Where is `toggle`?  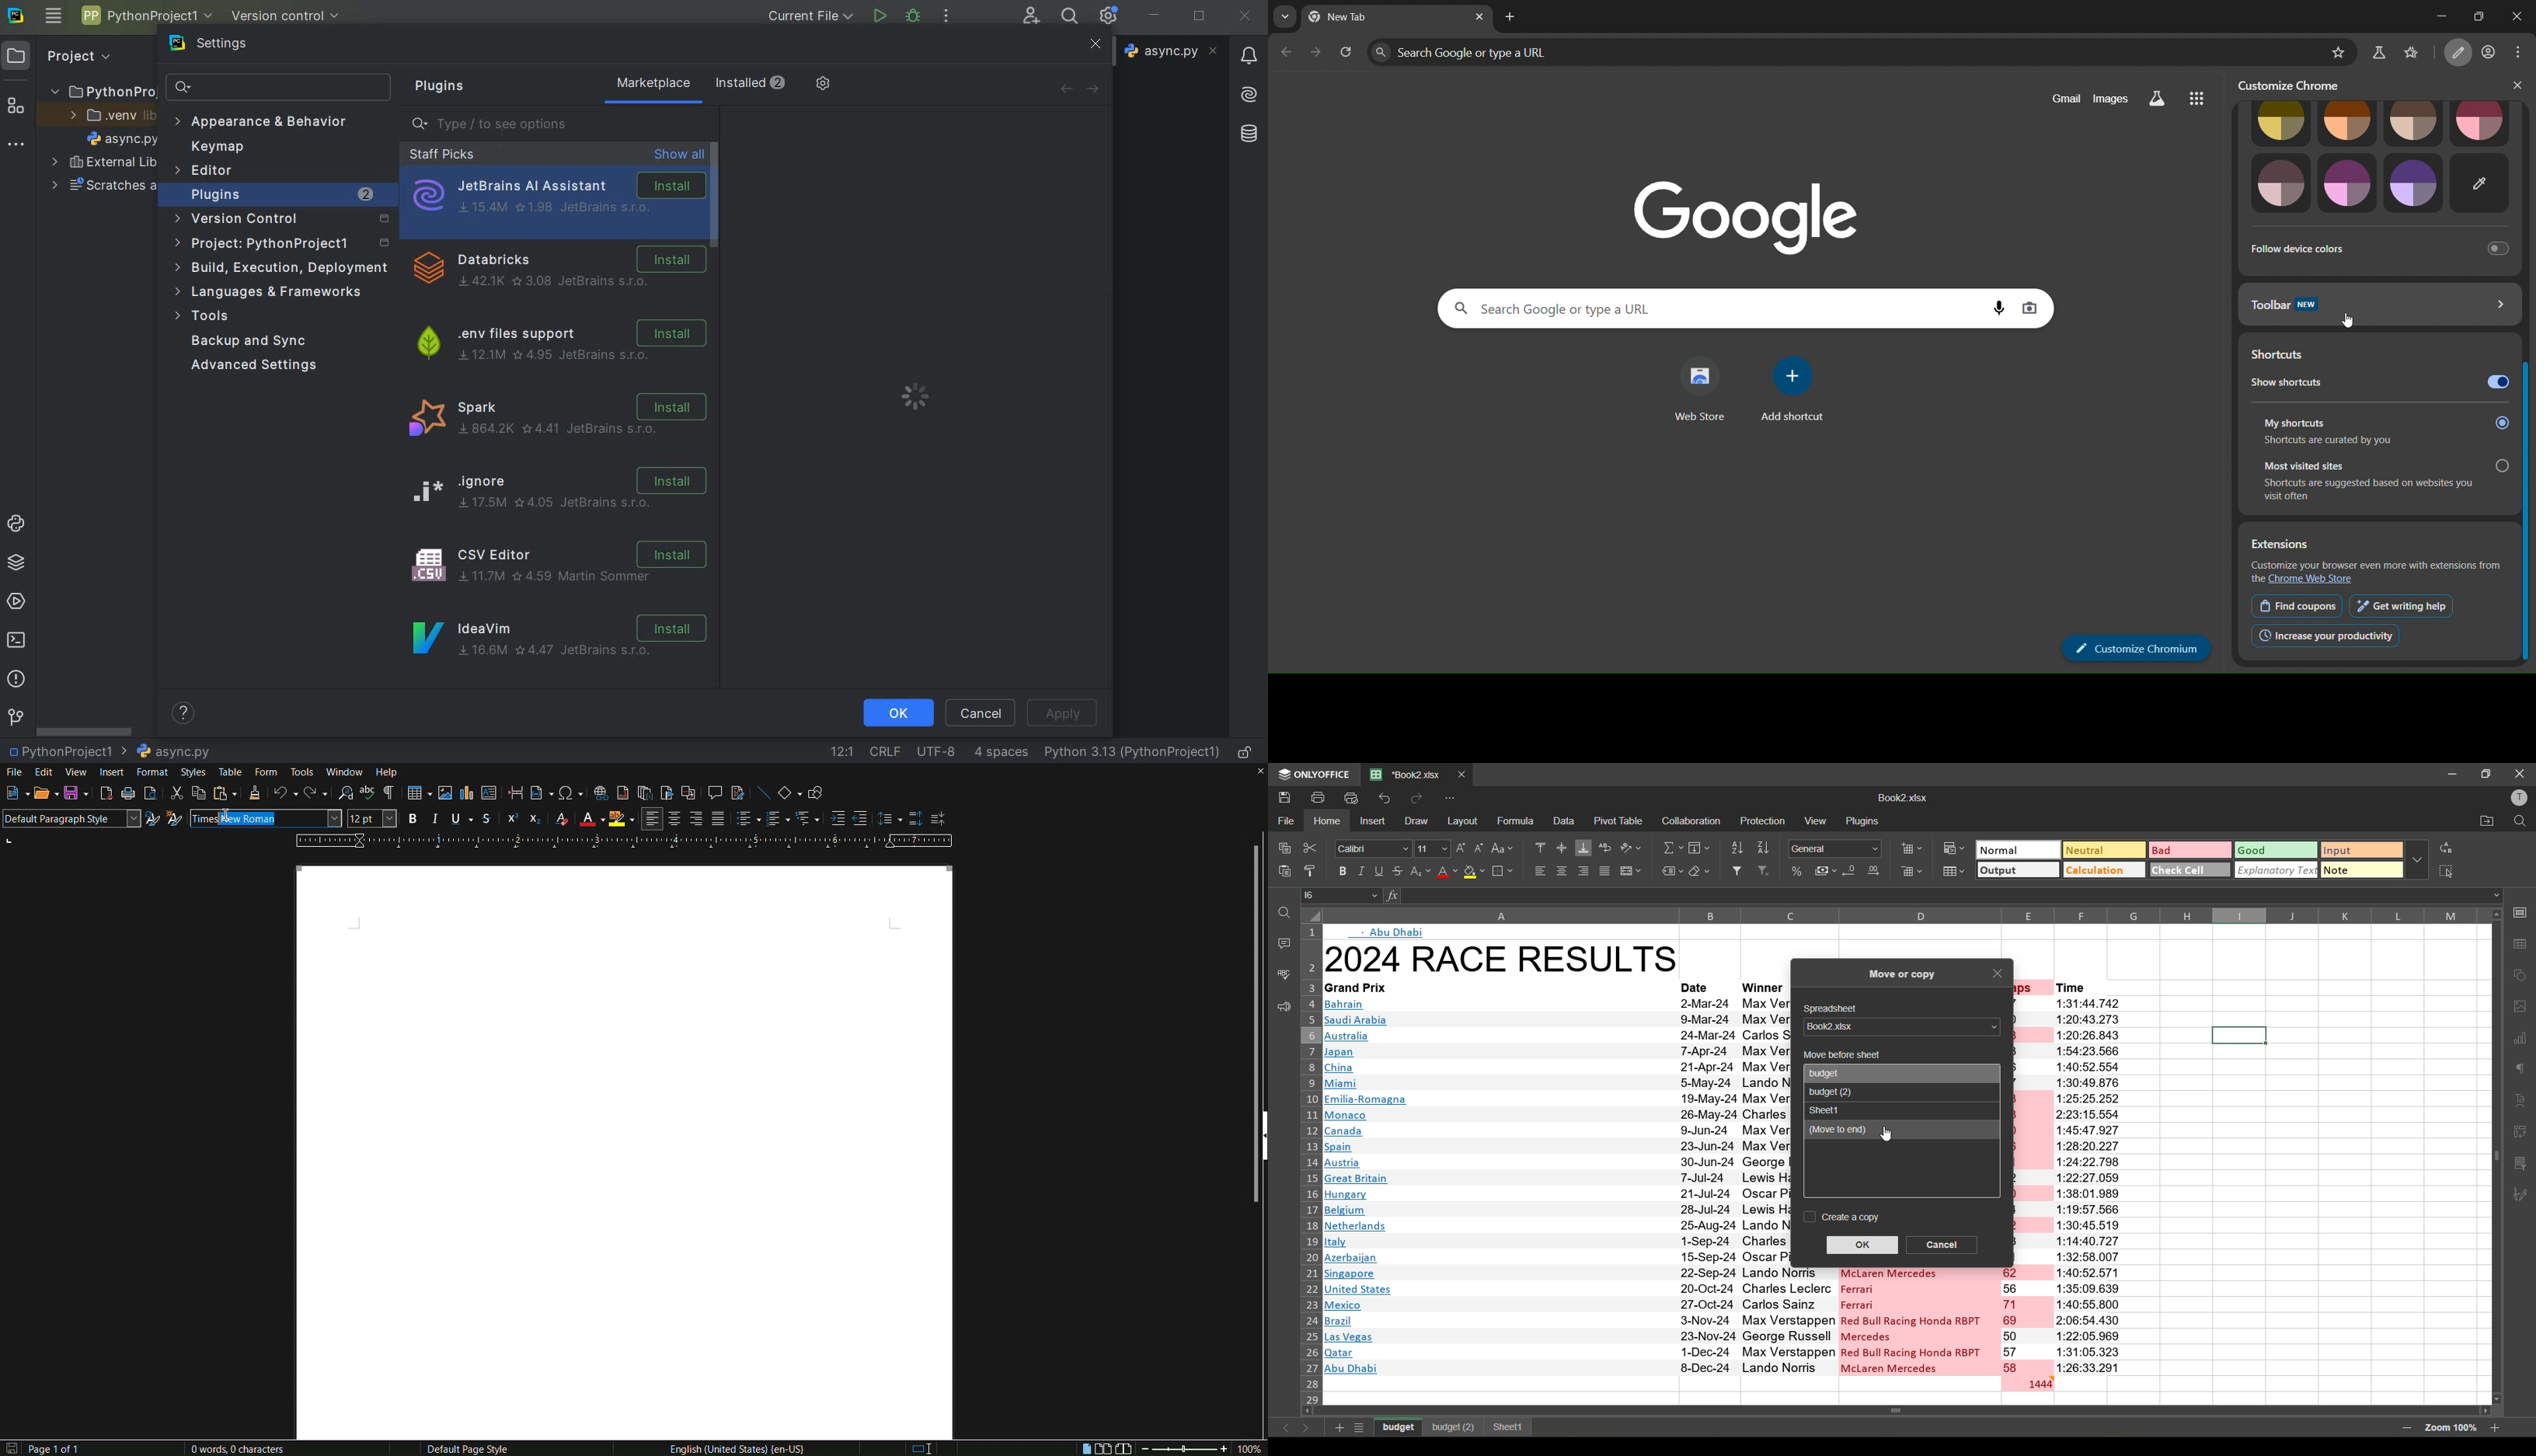 toggle is located at coordinates (2496, 383).